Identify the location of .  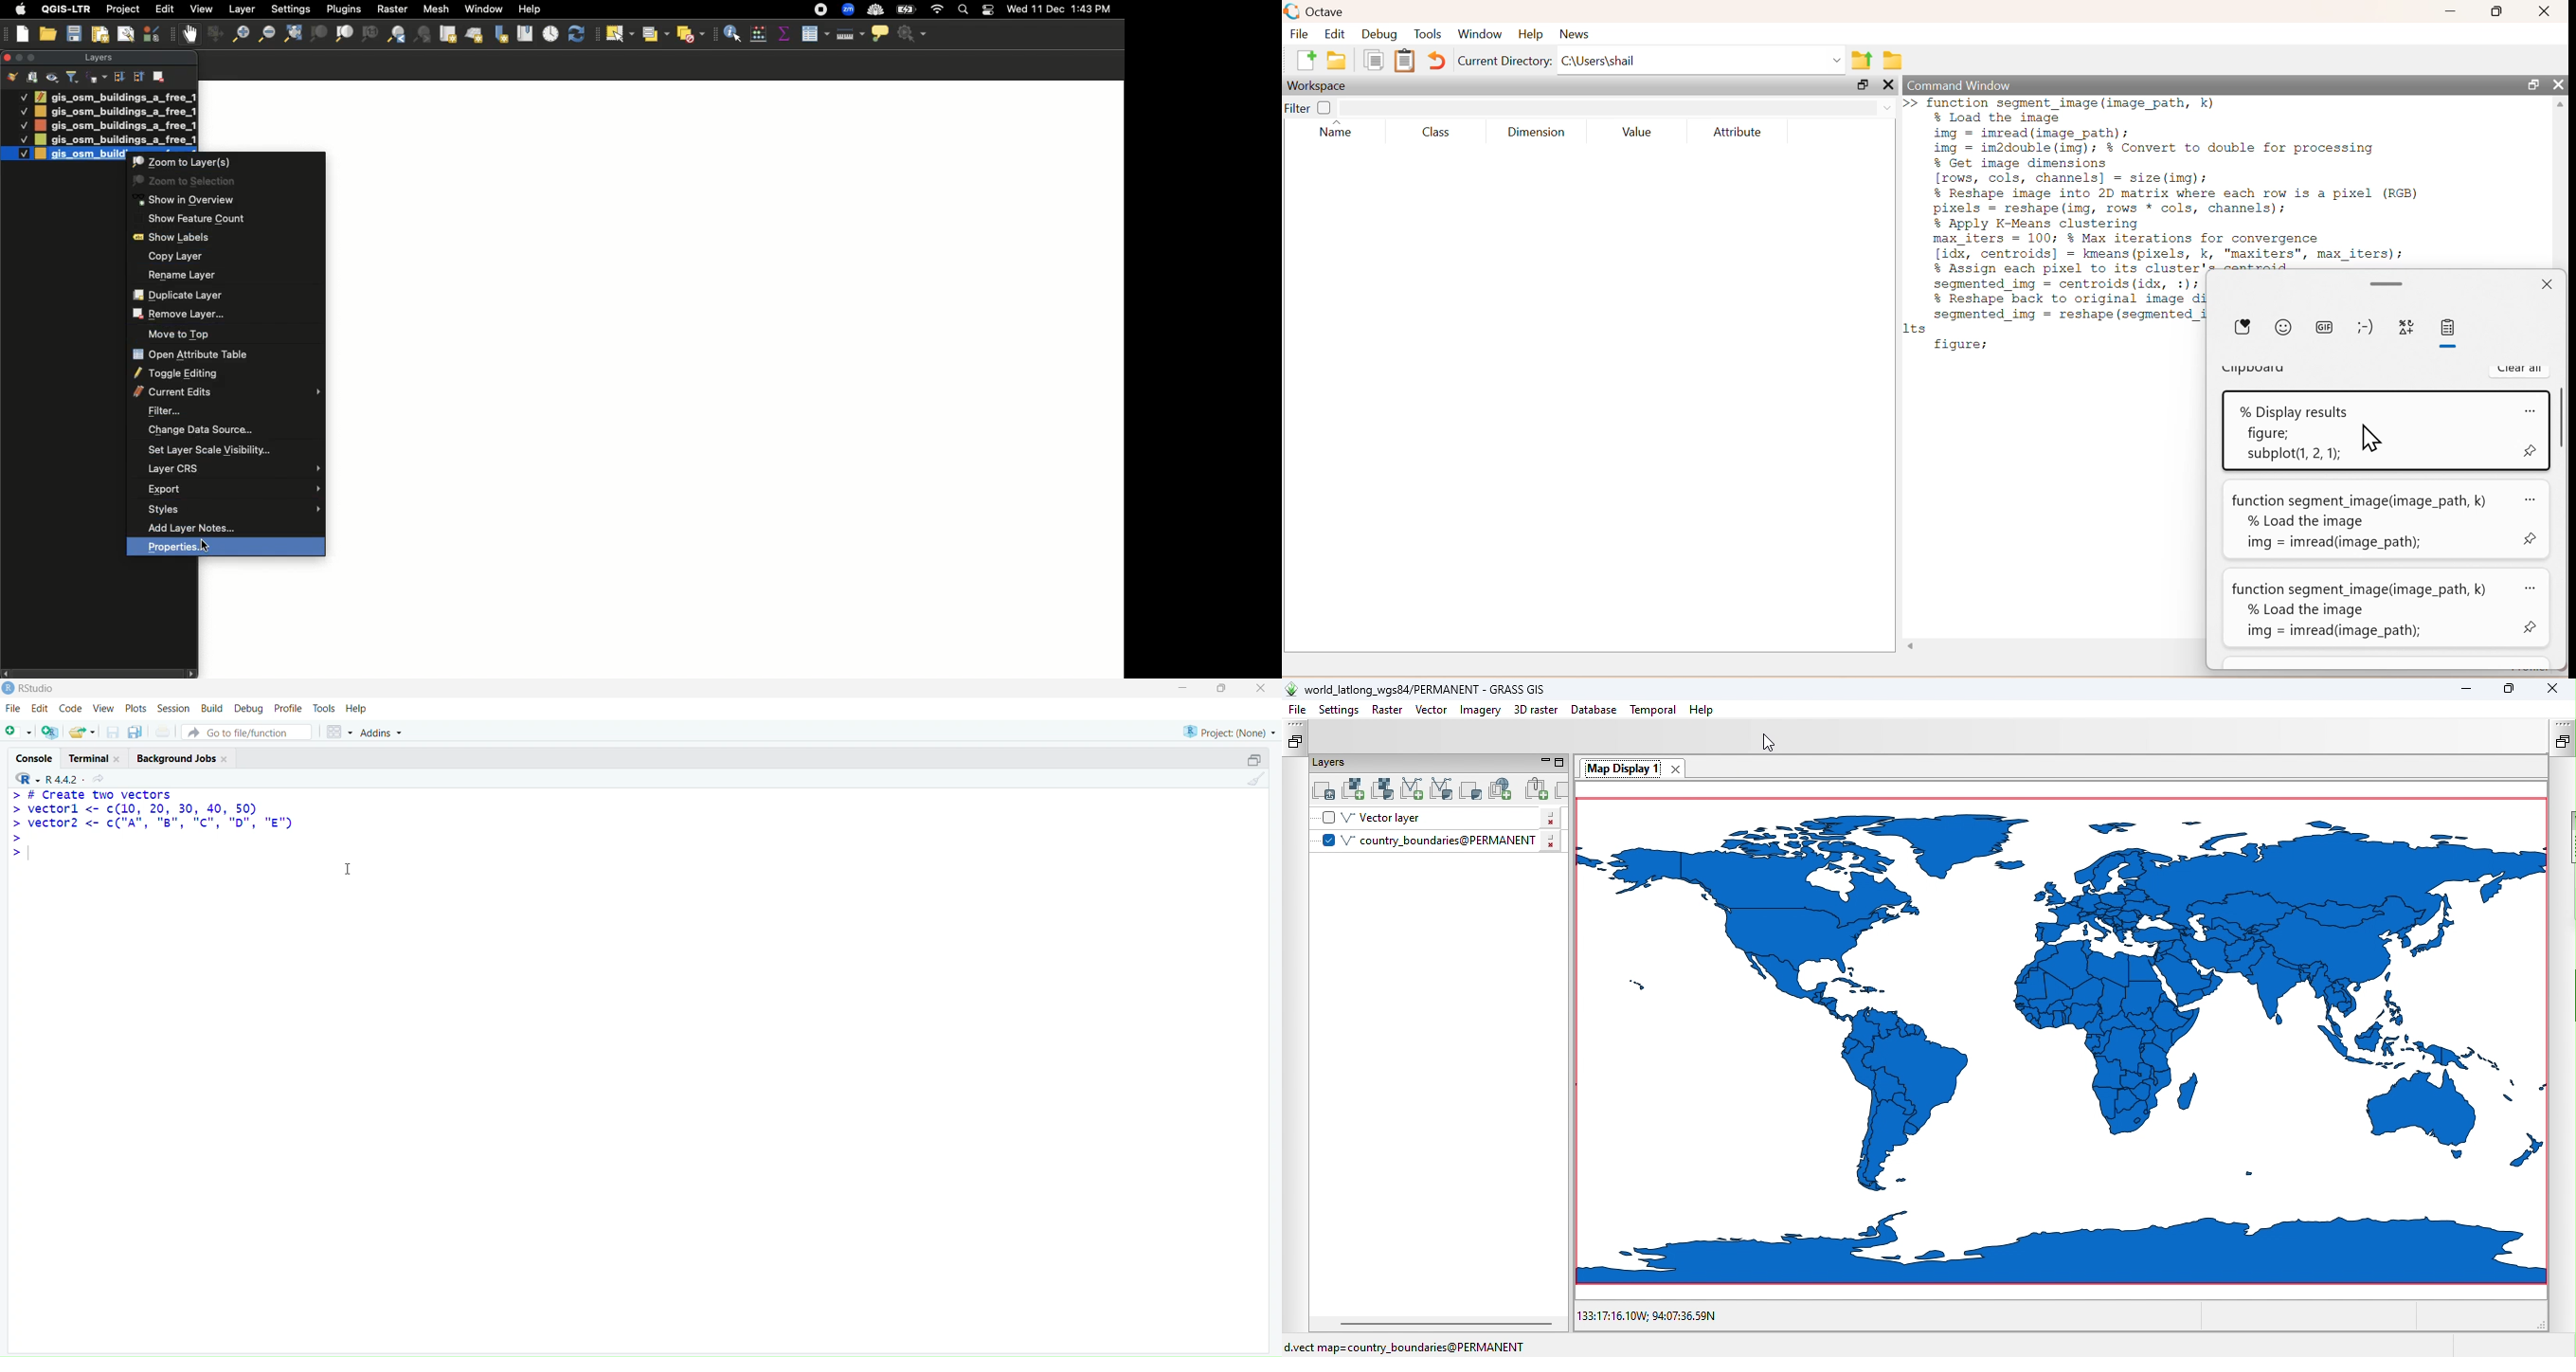
(878, 11).